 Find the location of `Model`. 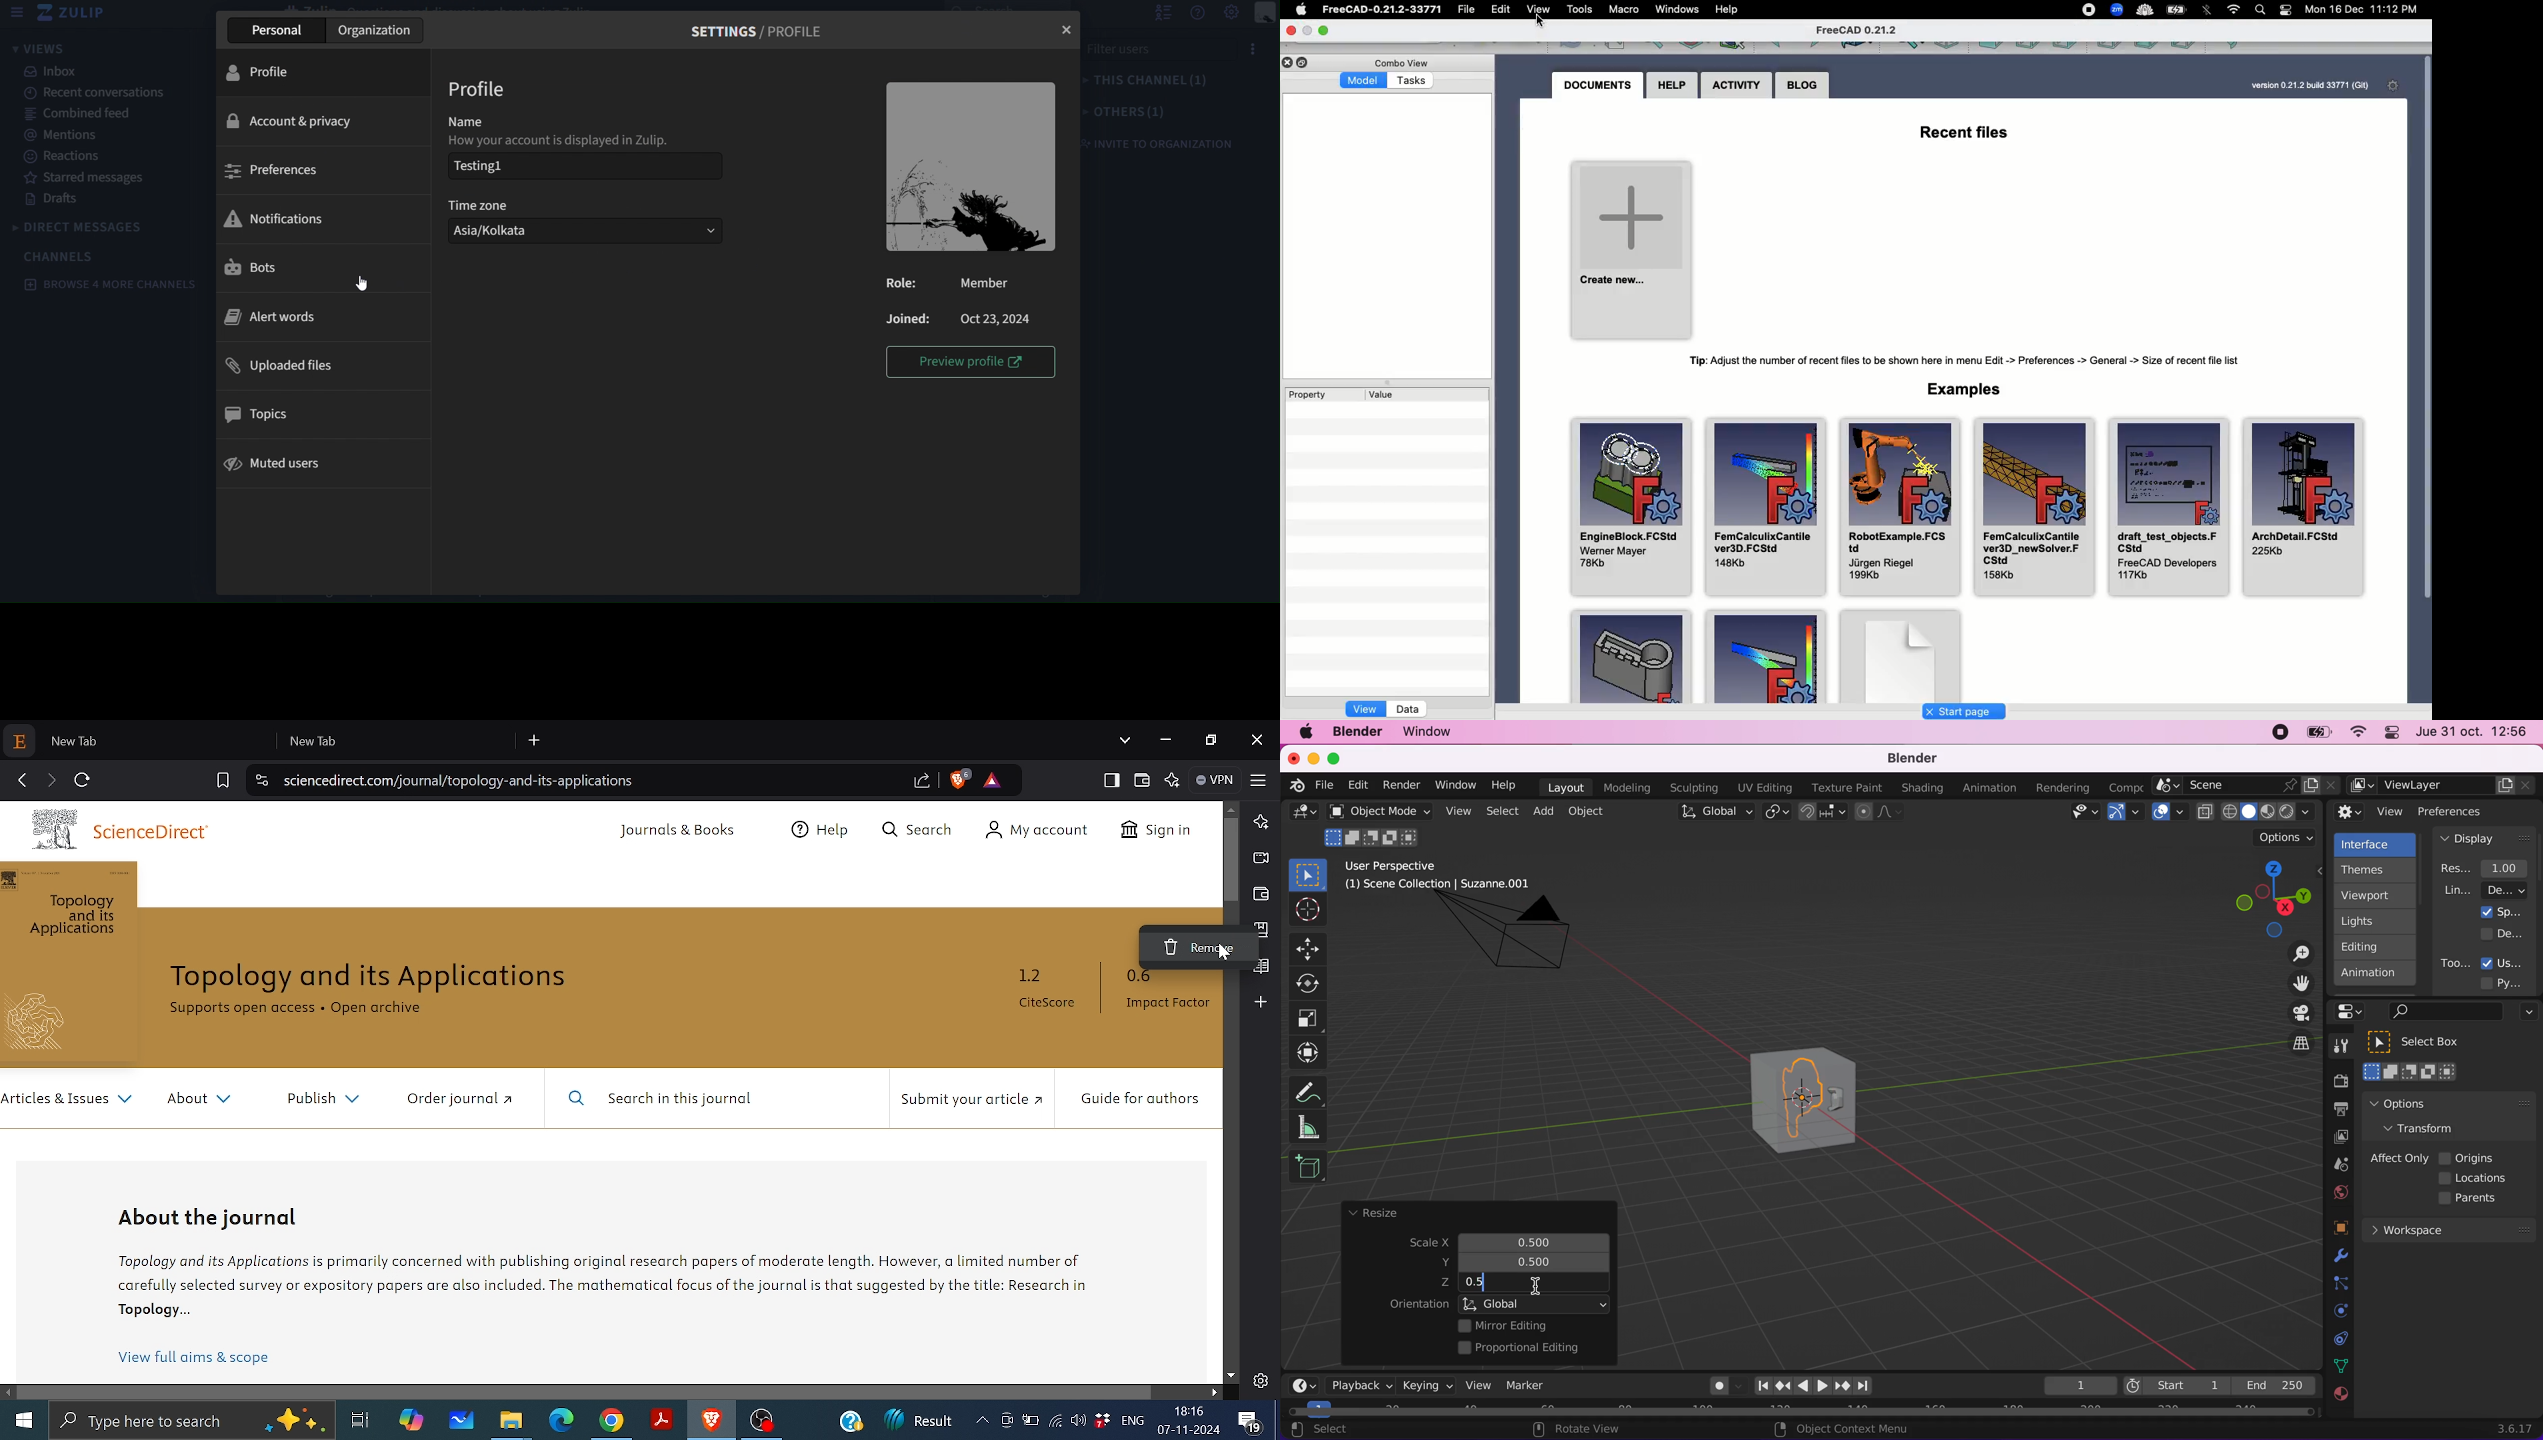

Model is located at coordinates (1364, 82).